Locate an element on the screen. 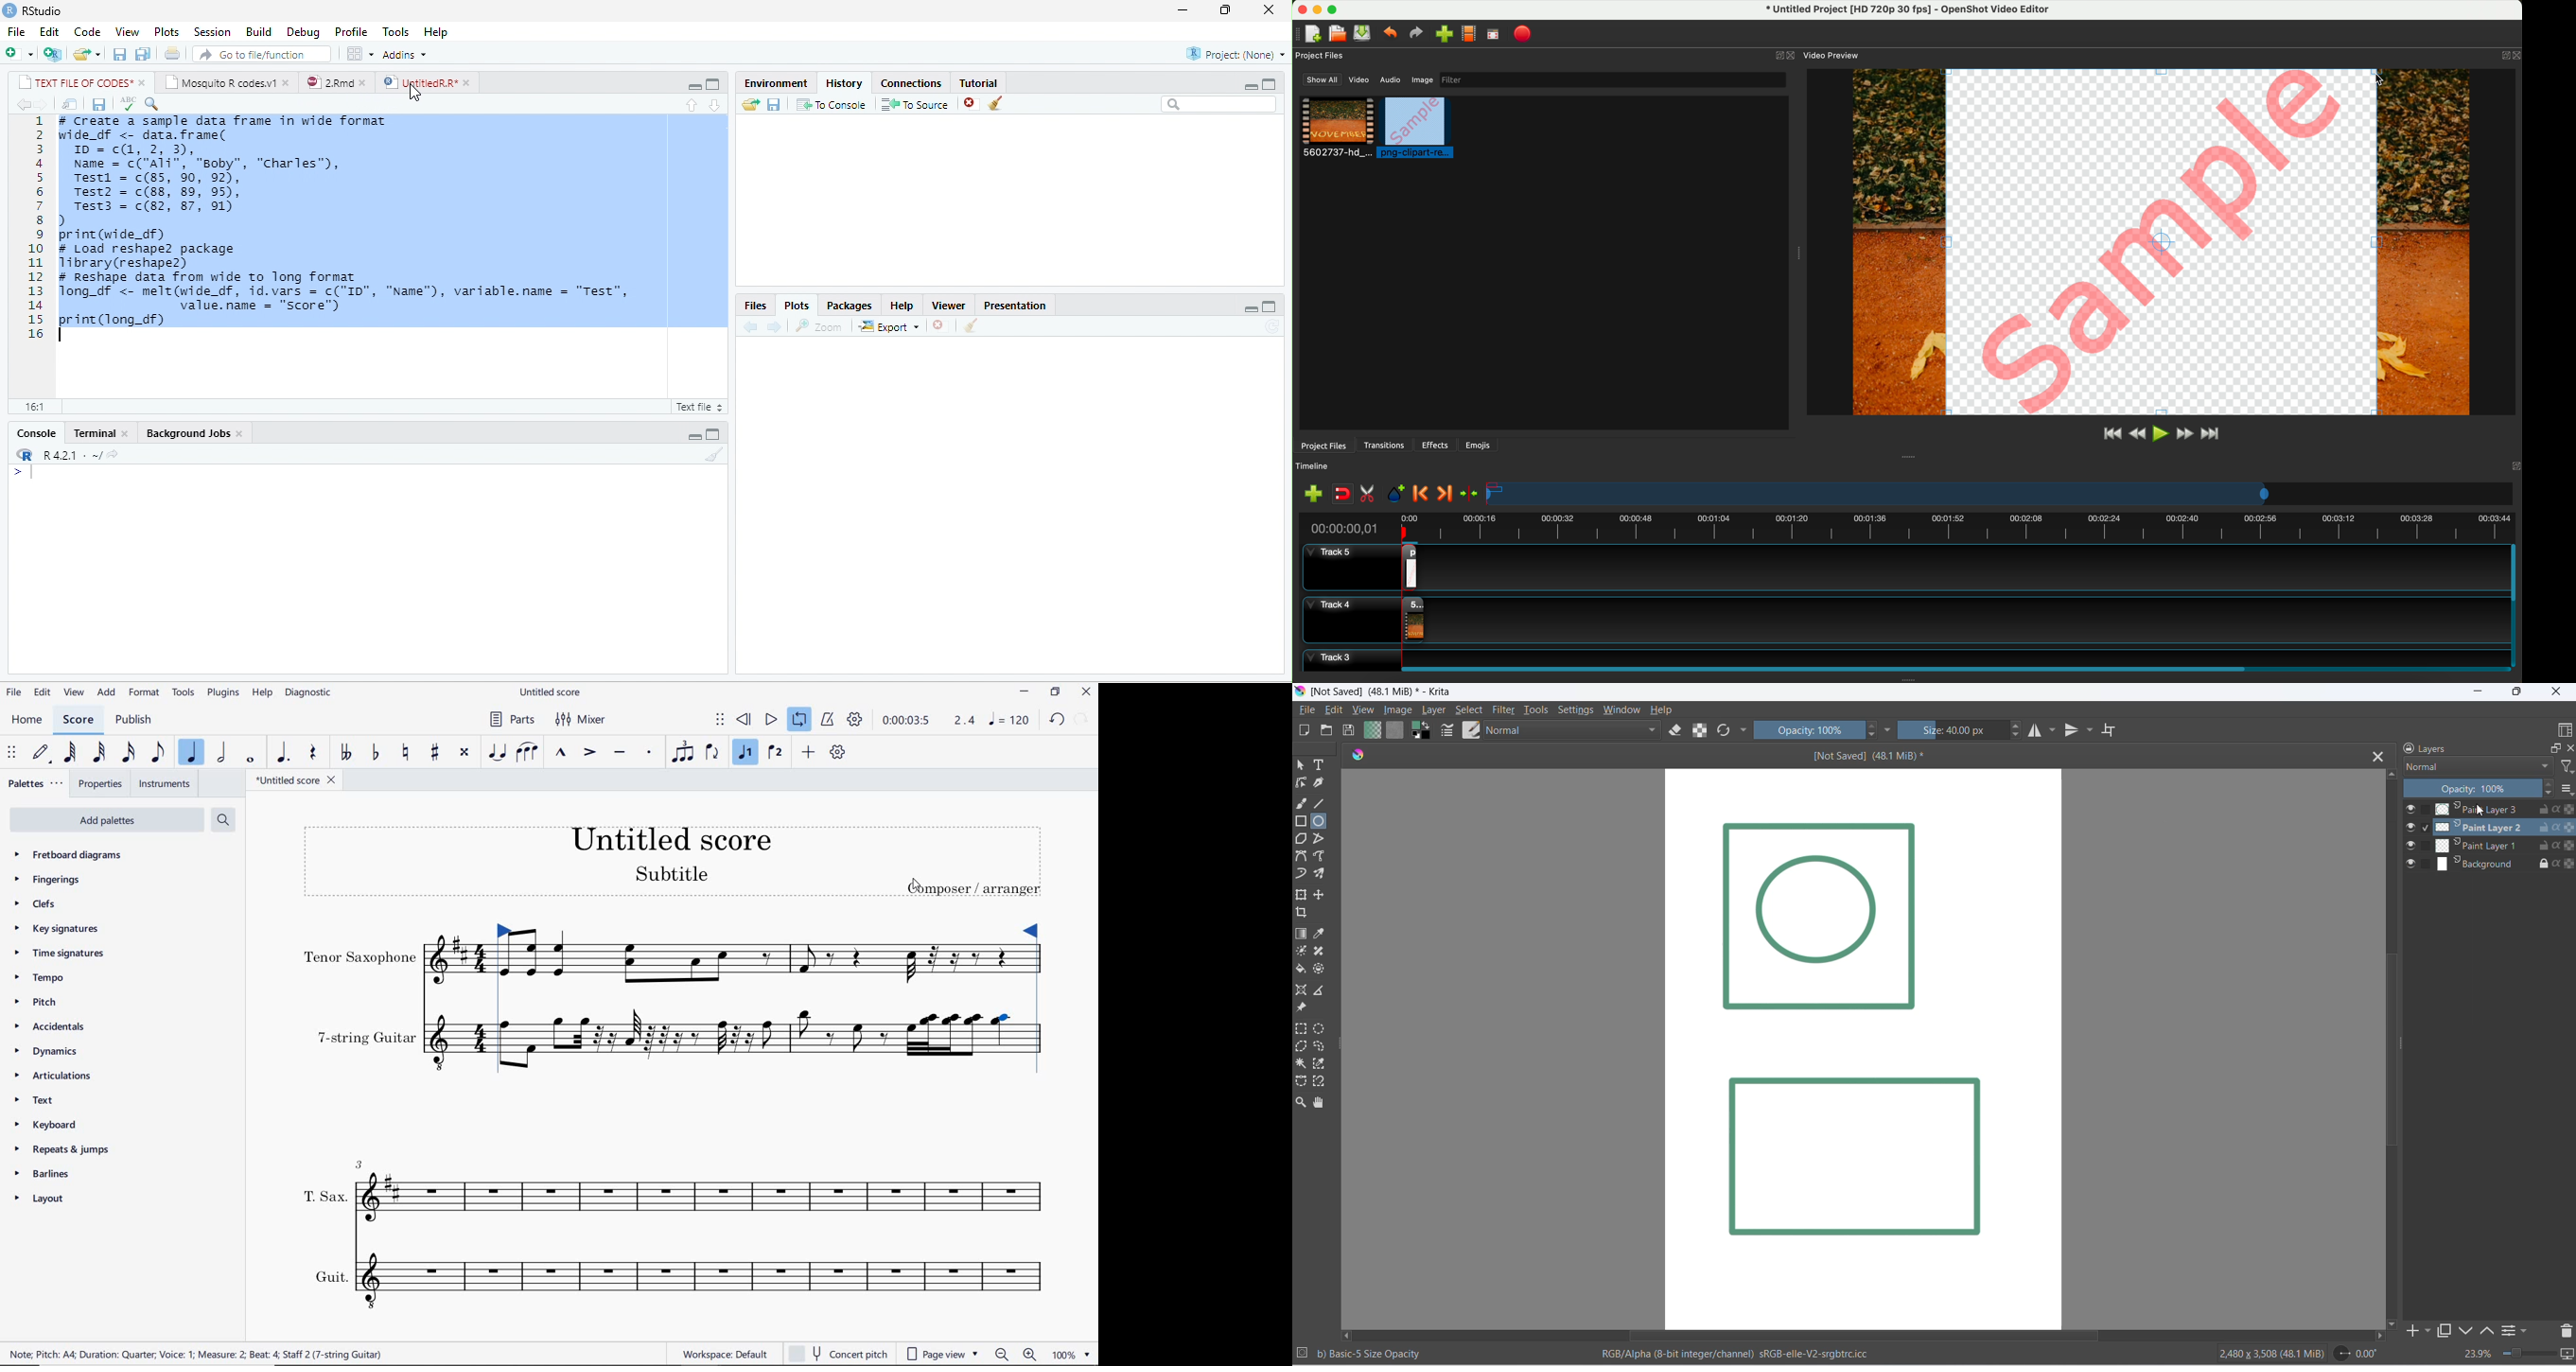 This screenshot has height=1372, width=2576. Edit is located at coordinates (49, 31).